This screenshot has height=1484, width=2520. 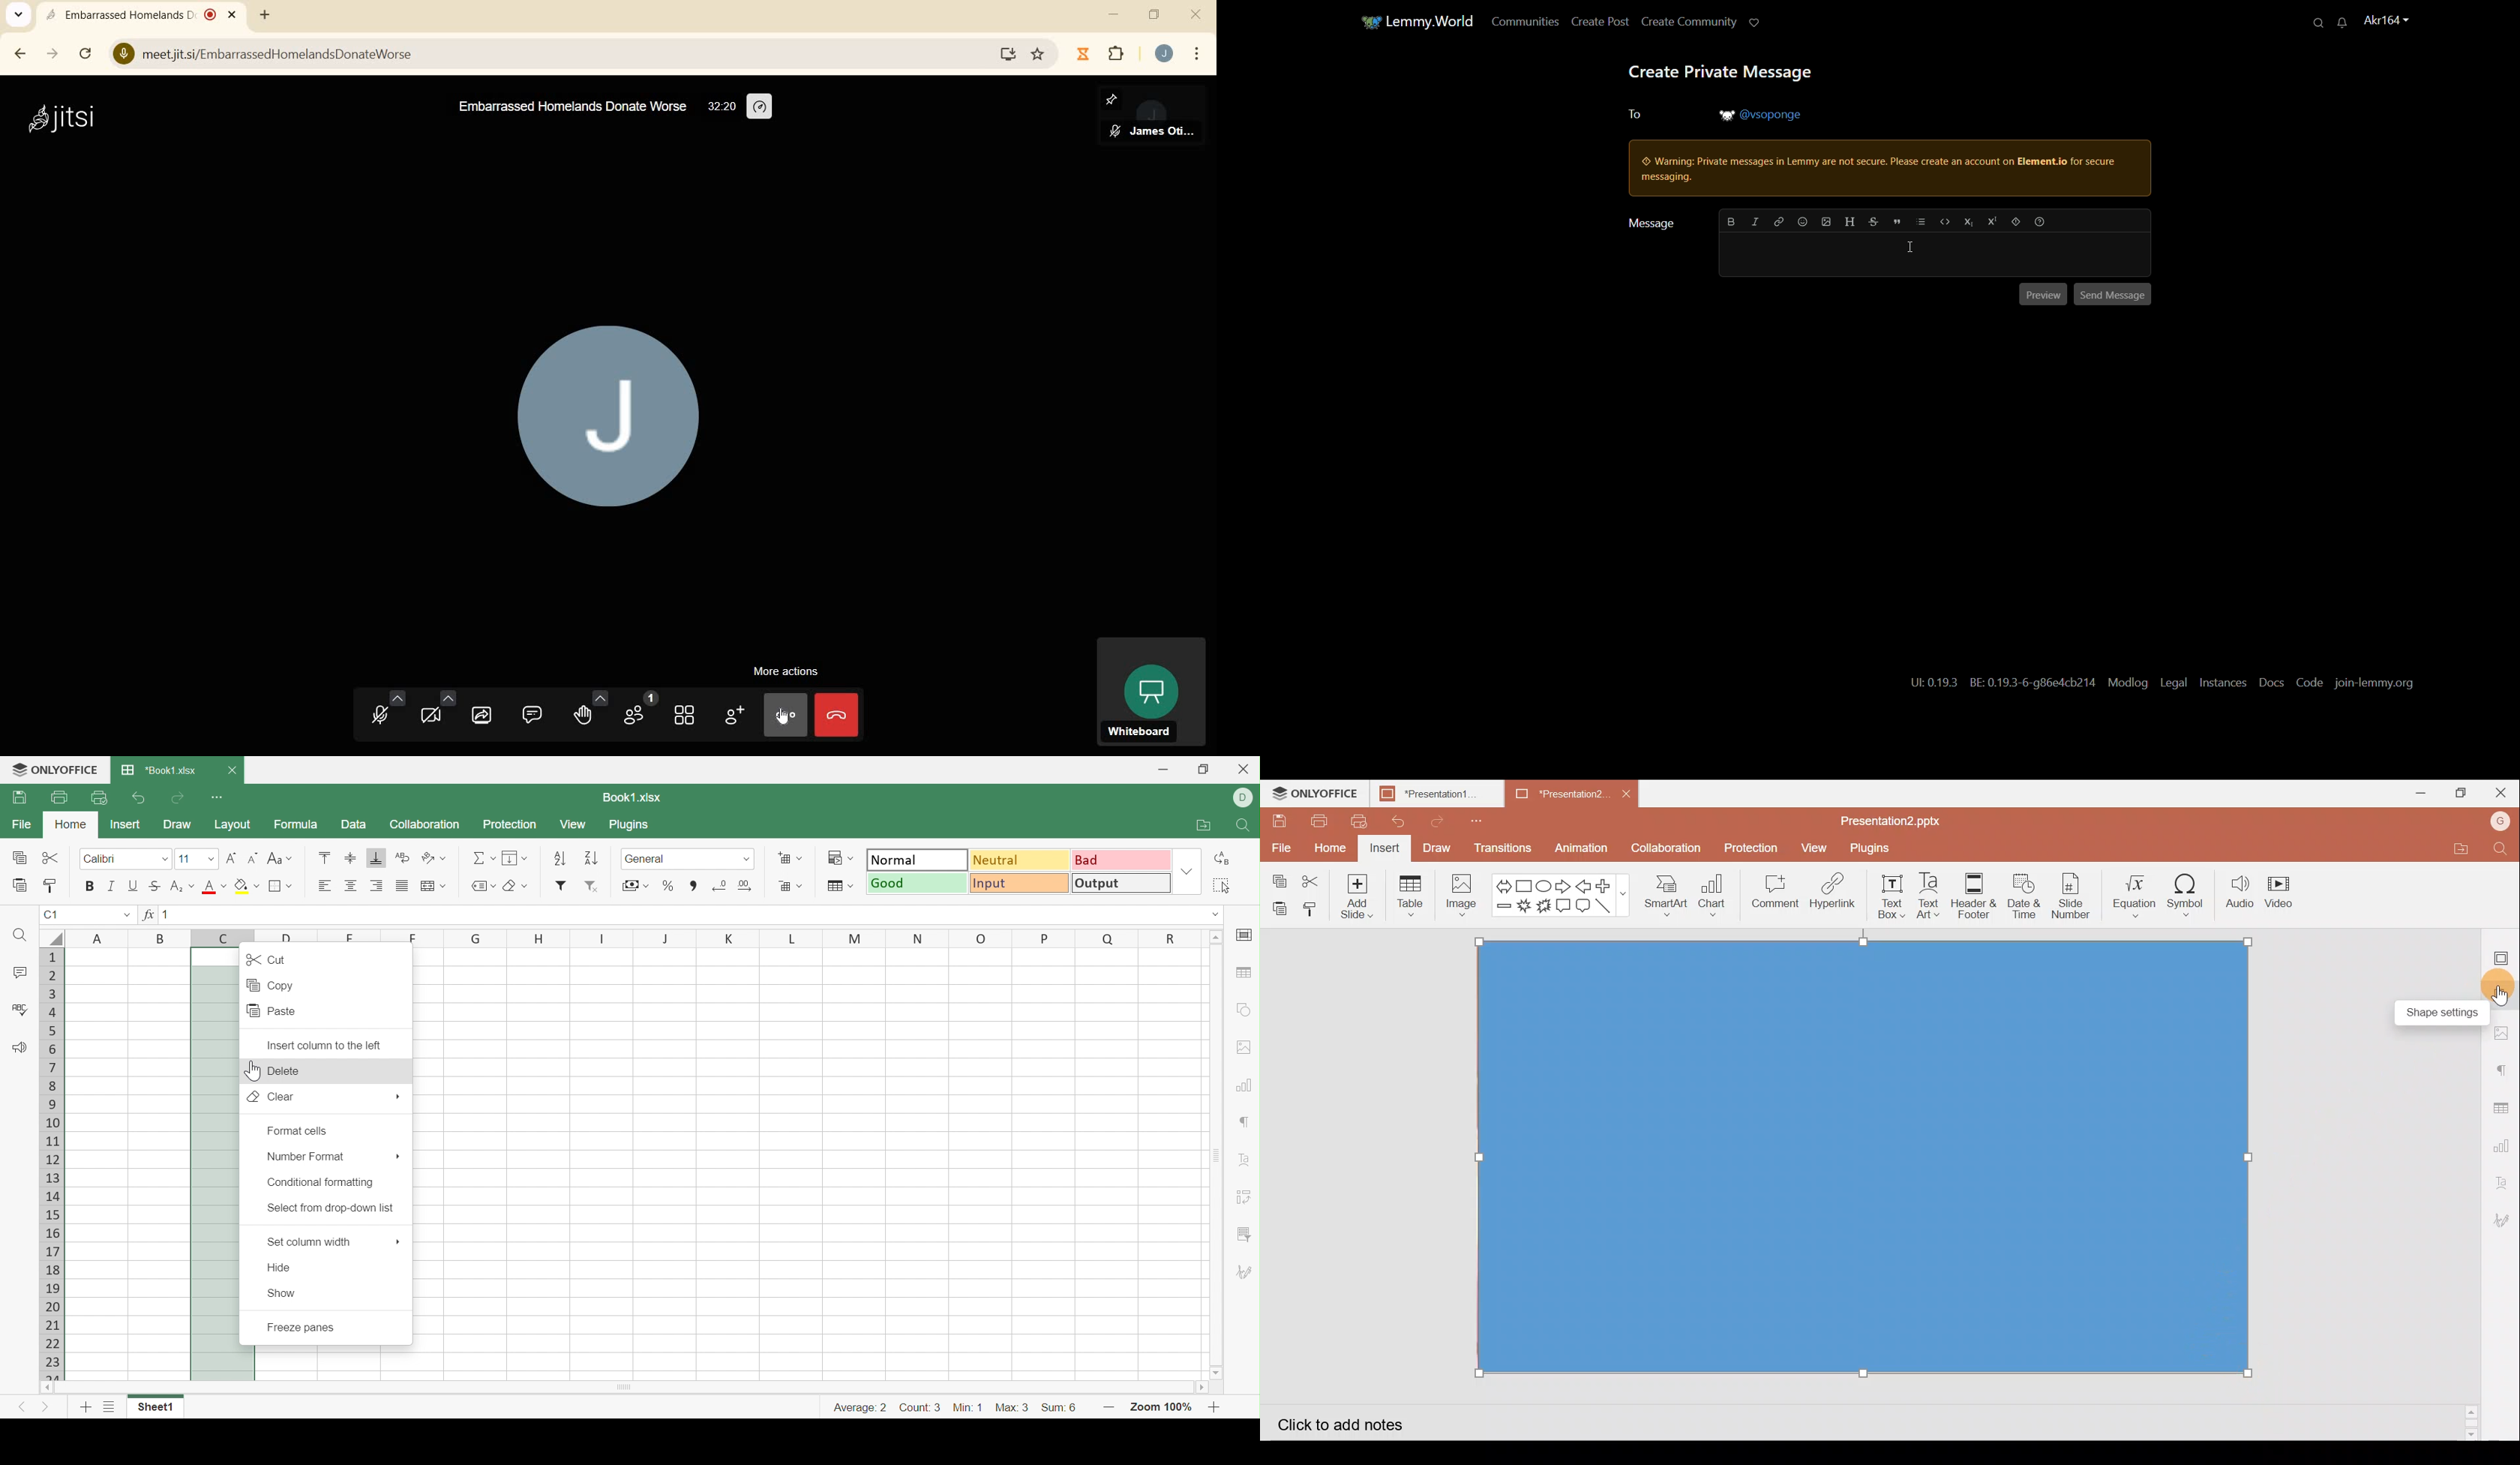 What do you see at coordinates (1922, 221) in the screenshot?
I see `list` at bounding box center [1922, 221].